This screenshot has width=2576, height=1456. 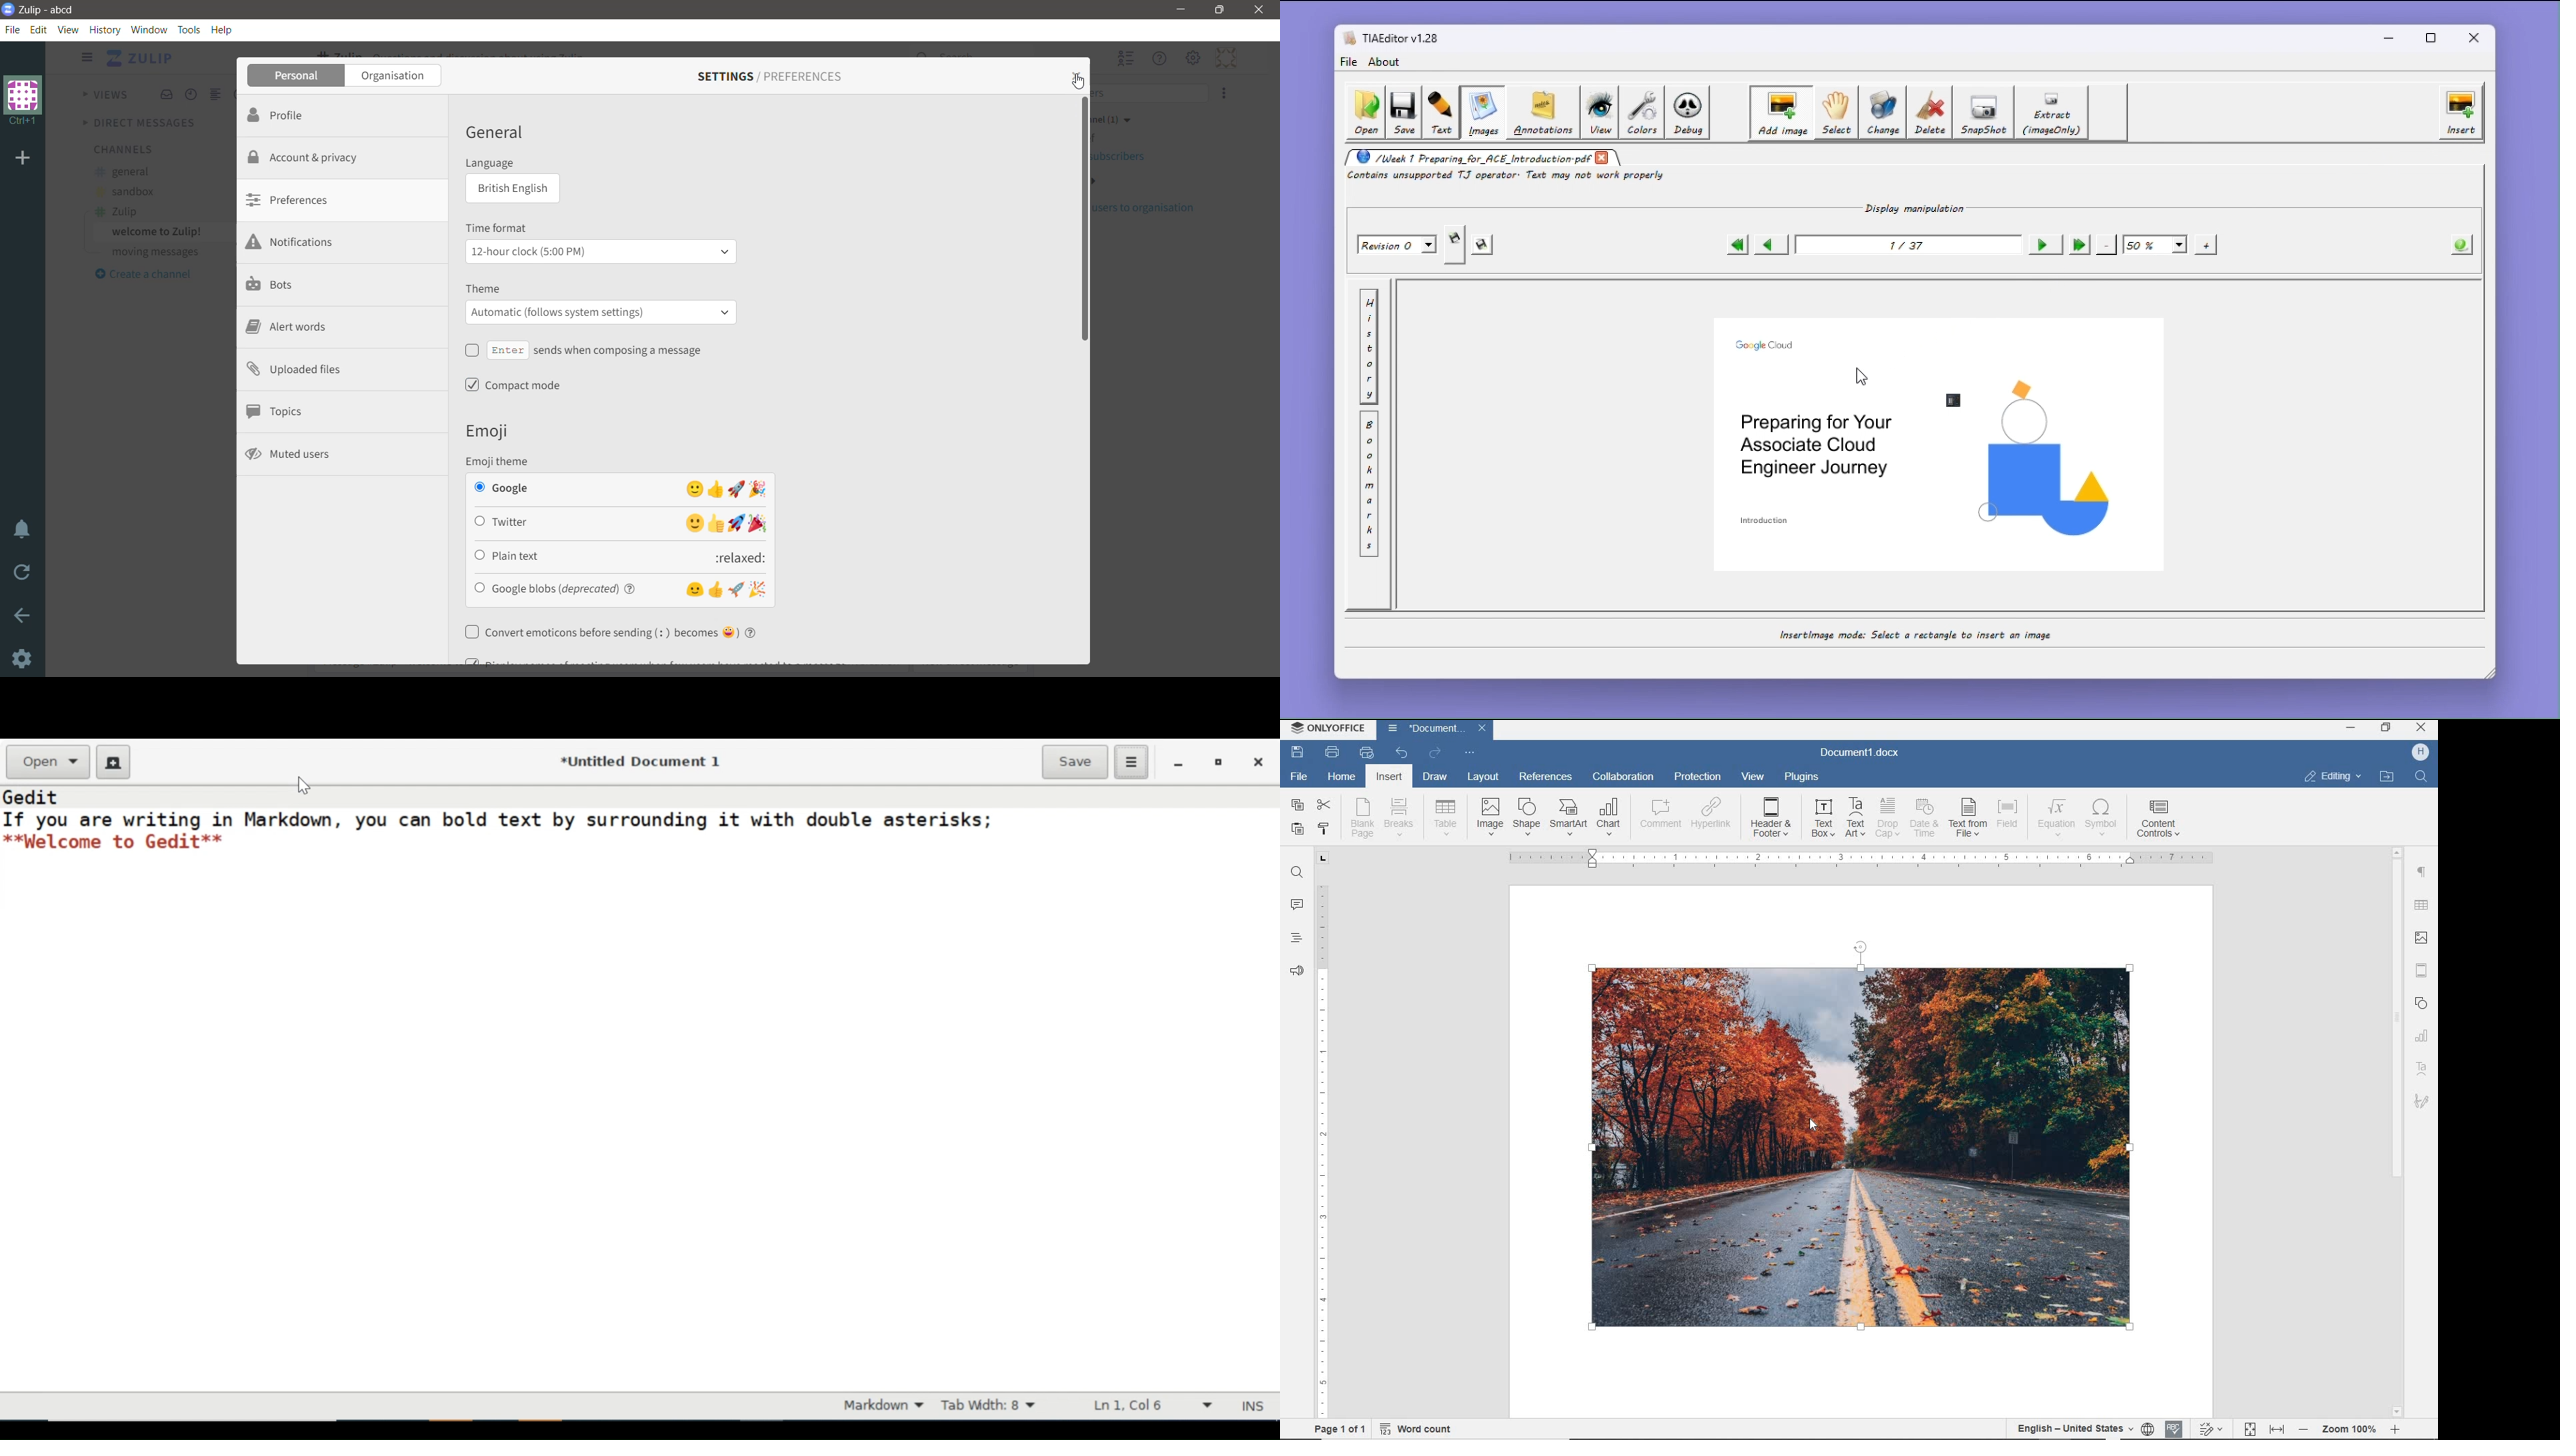 I want to click on spell checking, so click(x=2173, y=1428).